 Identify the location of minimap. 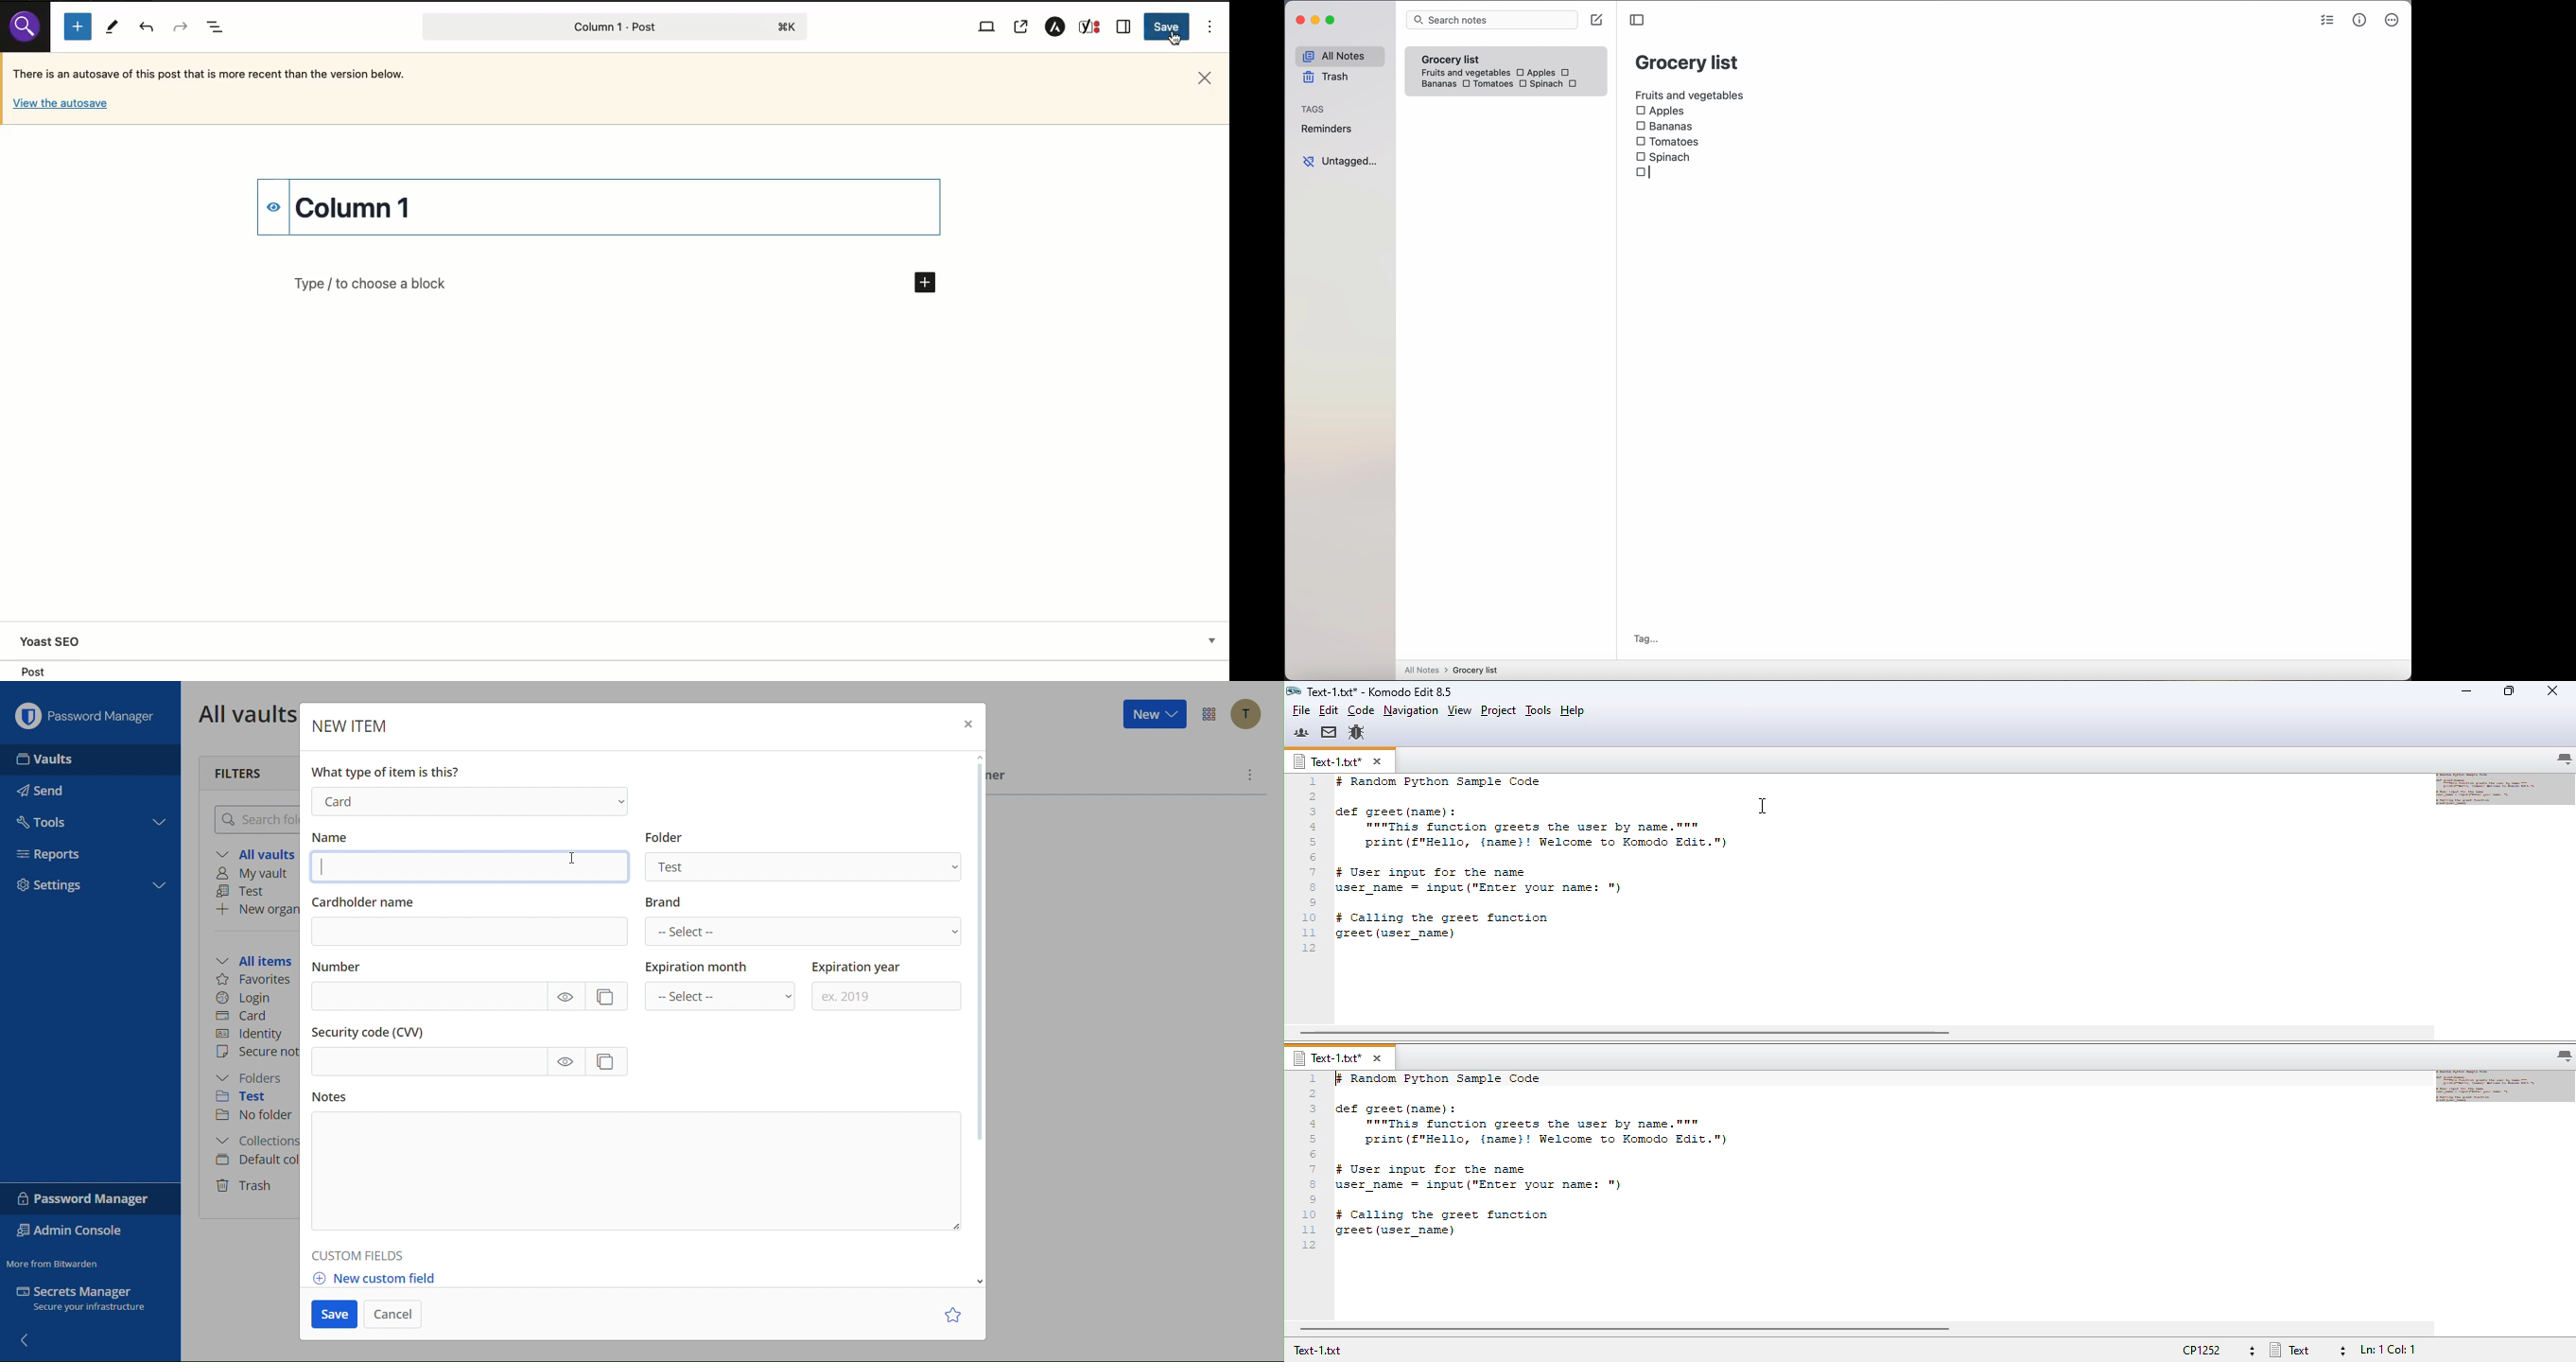
(2505, 1086).